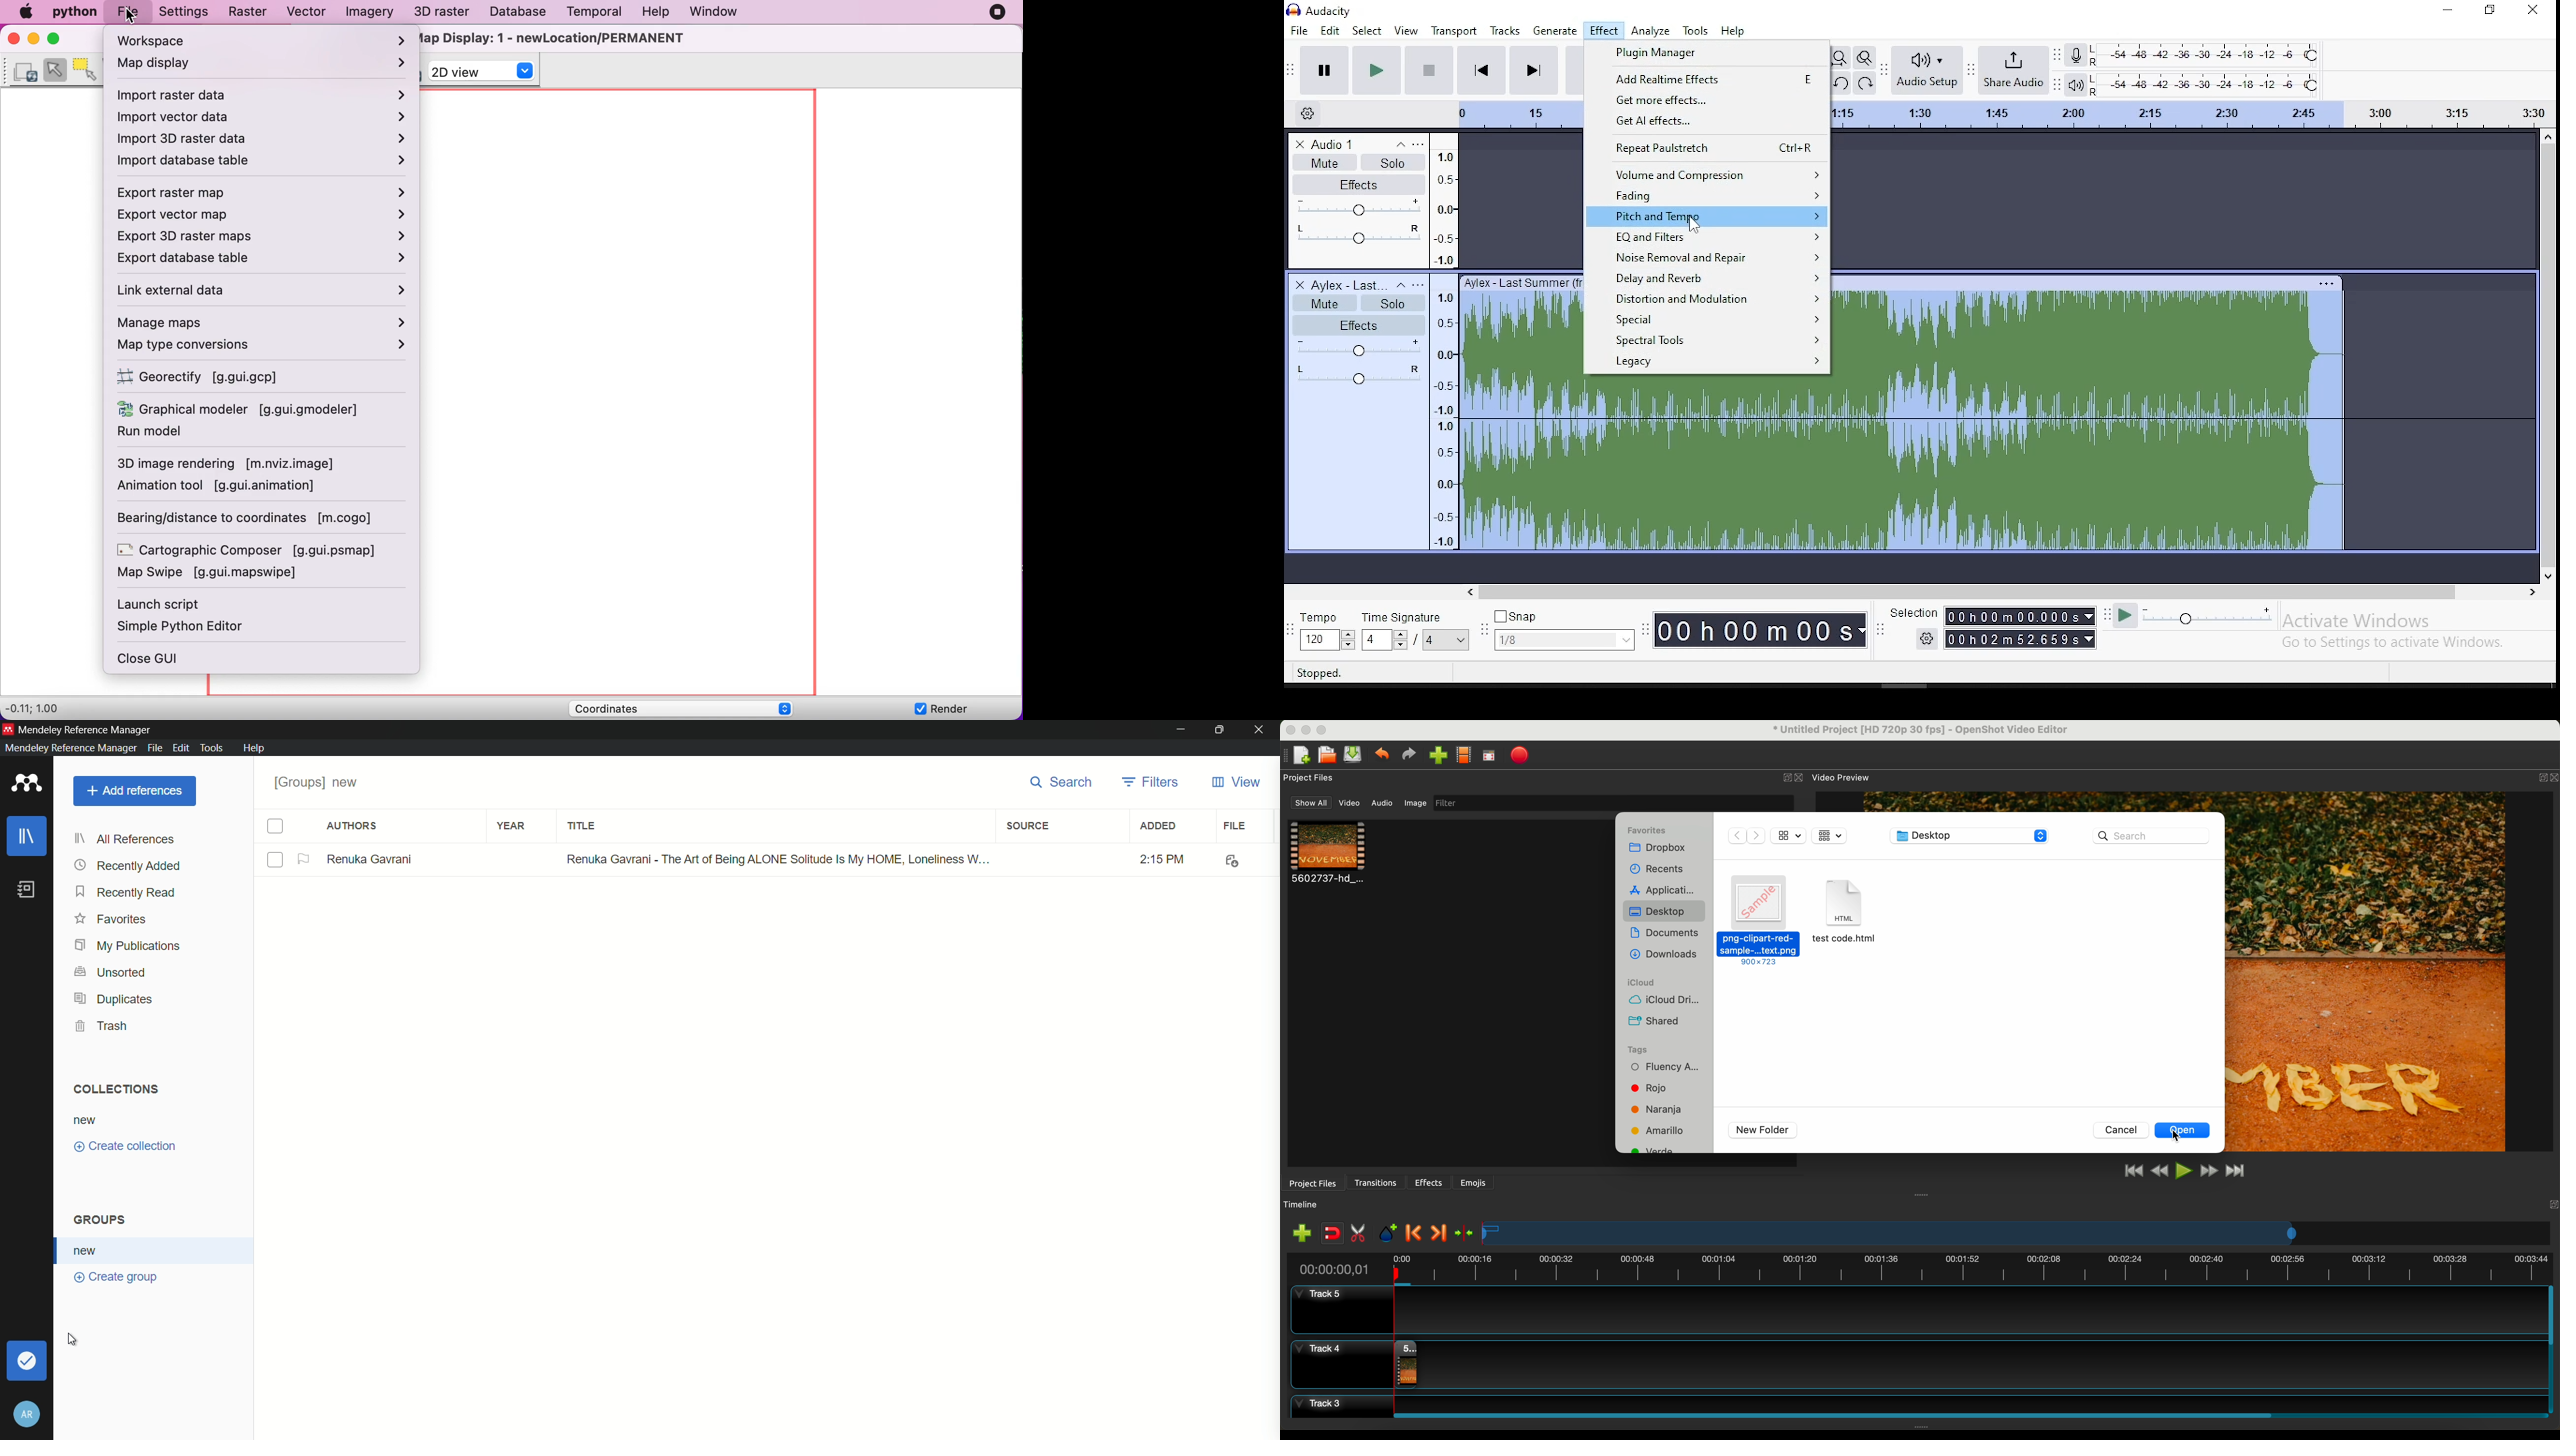  What do you see at coordinates (1733, 32) in the screenshot?
I see `help` at bounding box center [1733, 32].